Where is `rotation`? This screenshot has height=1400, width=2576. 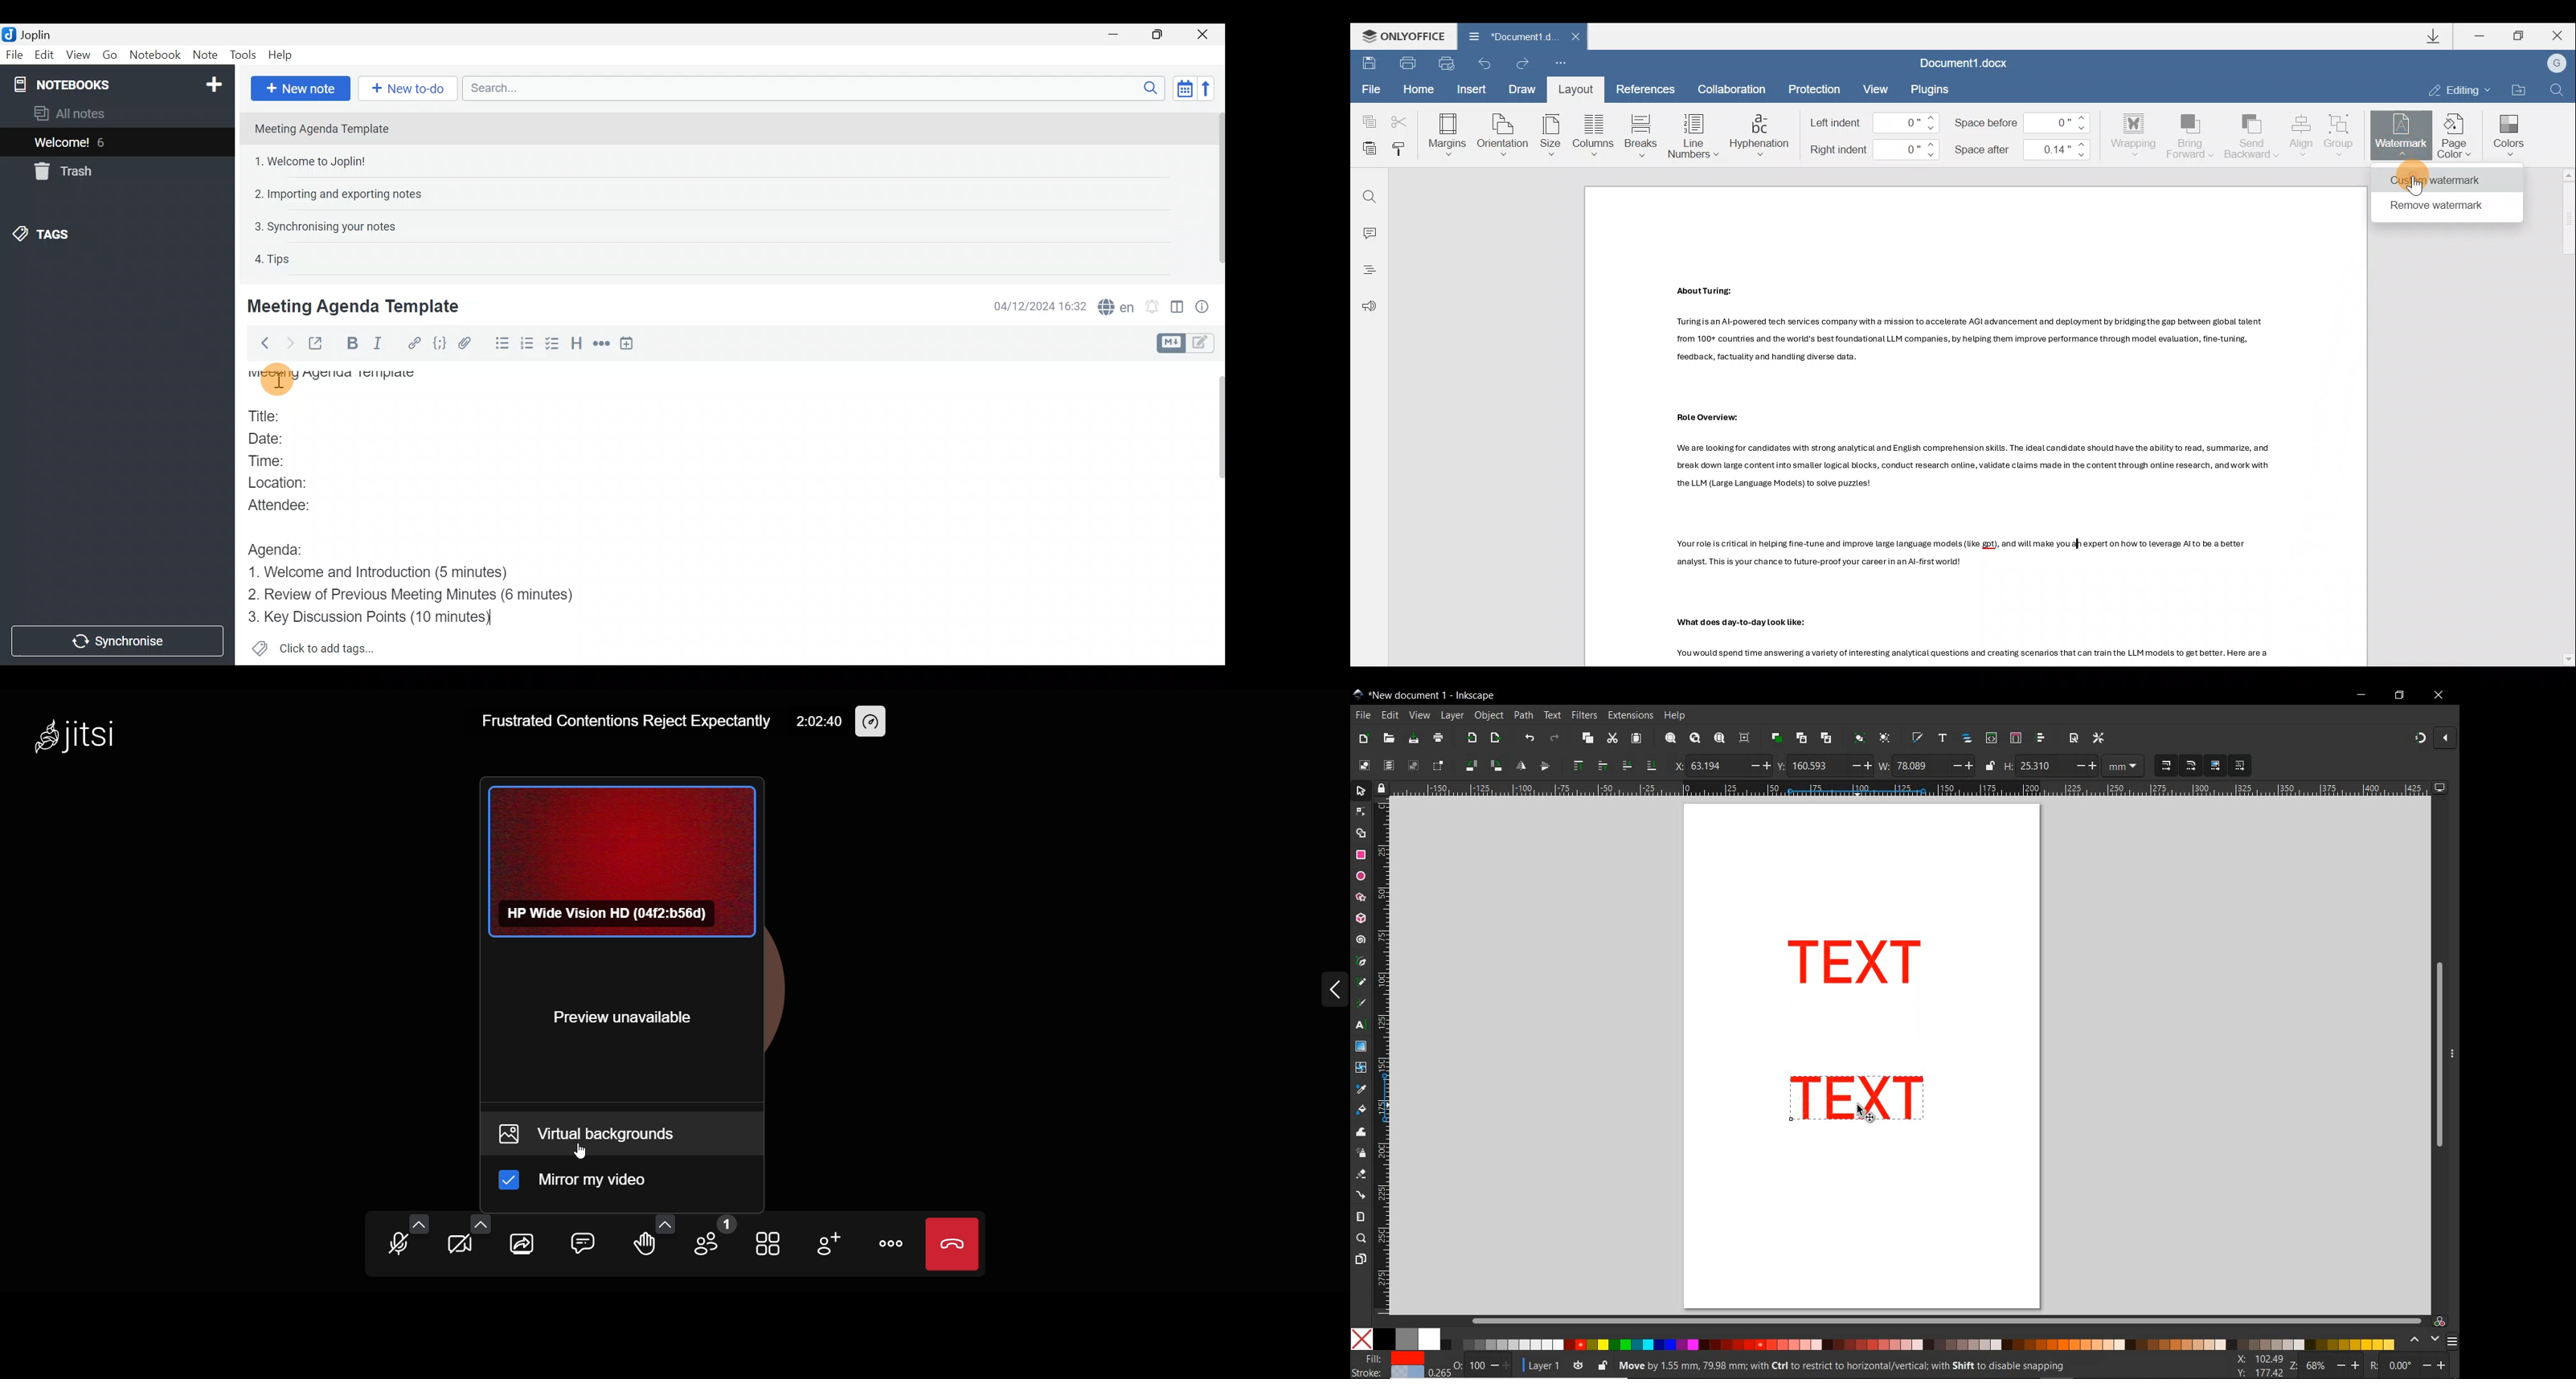
rotation is located at coordinates (2410, 1364).